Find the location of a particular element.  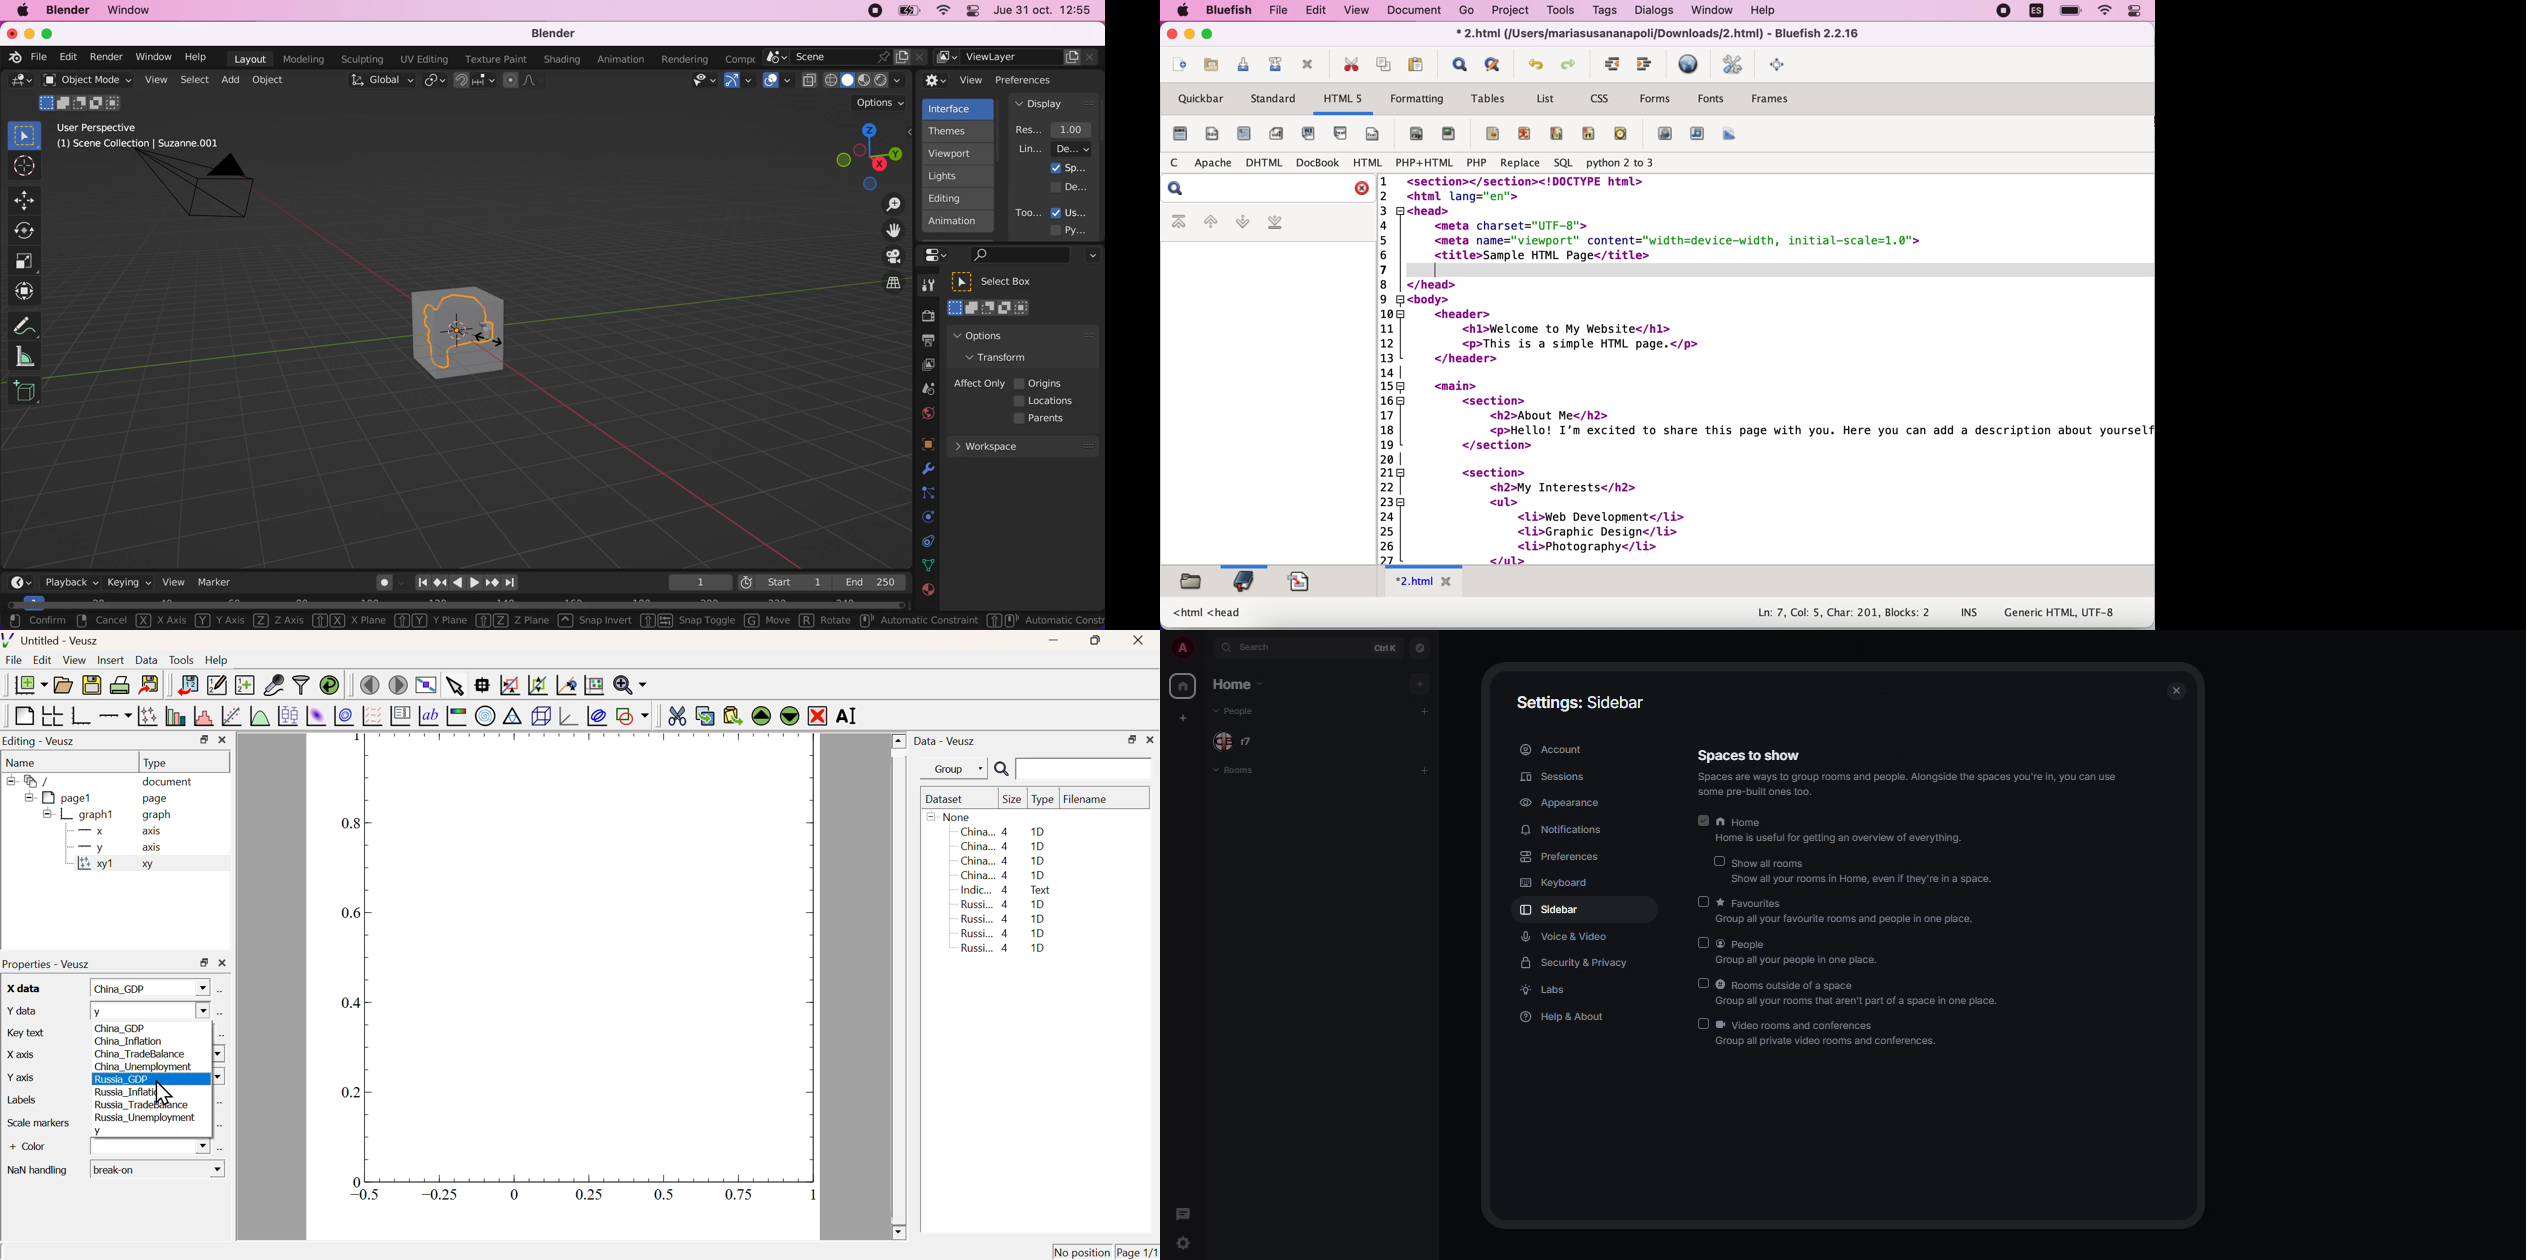

Move to next page is located at coordinates (399, 685).